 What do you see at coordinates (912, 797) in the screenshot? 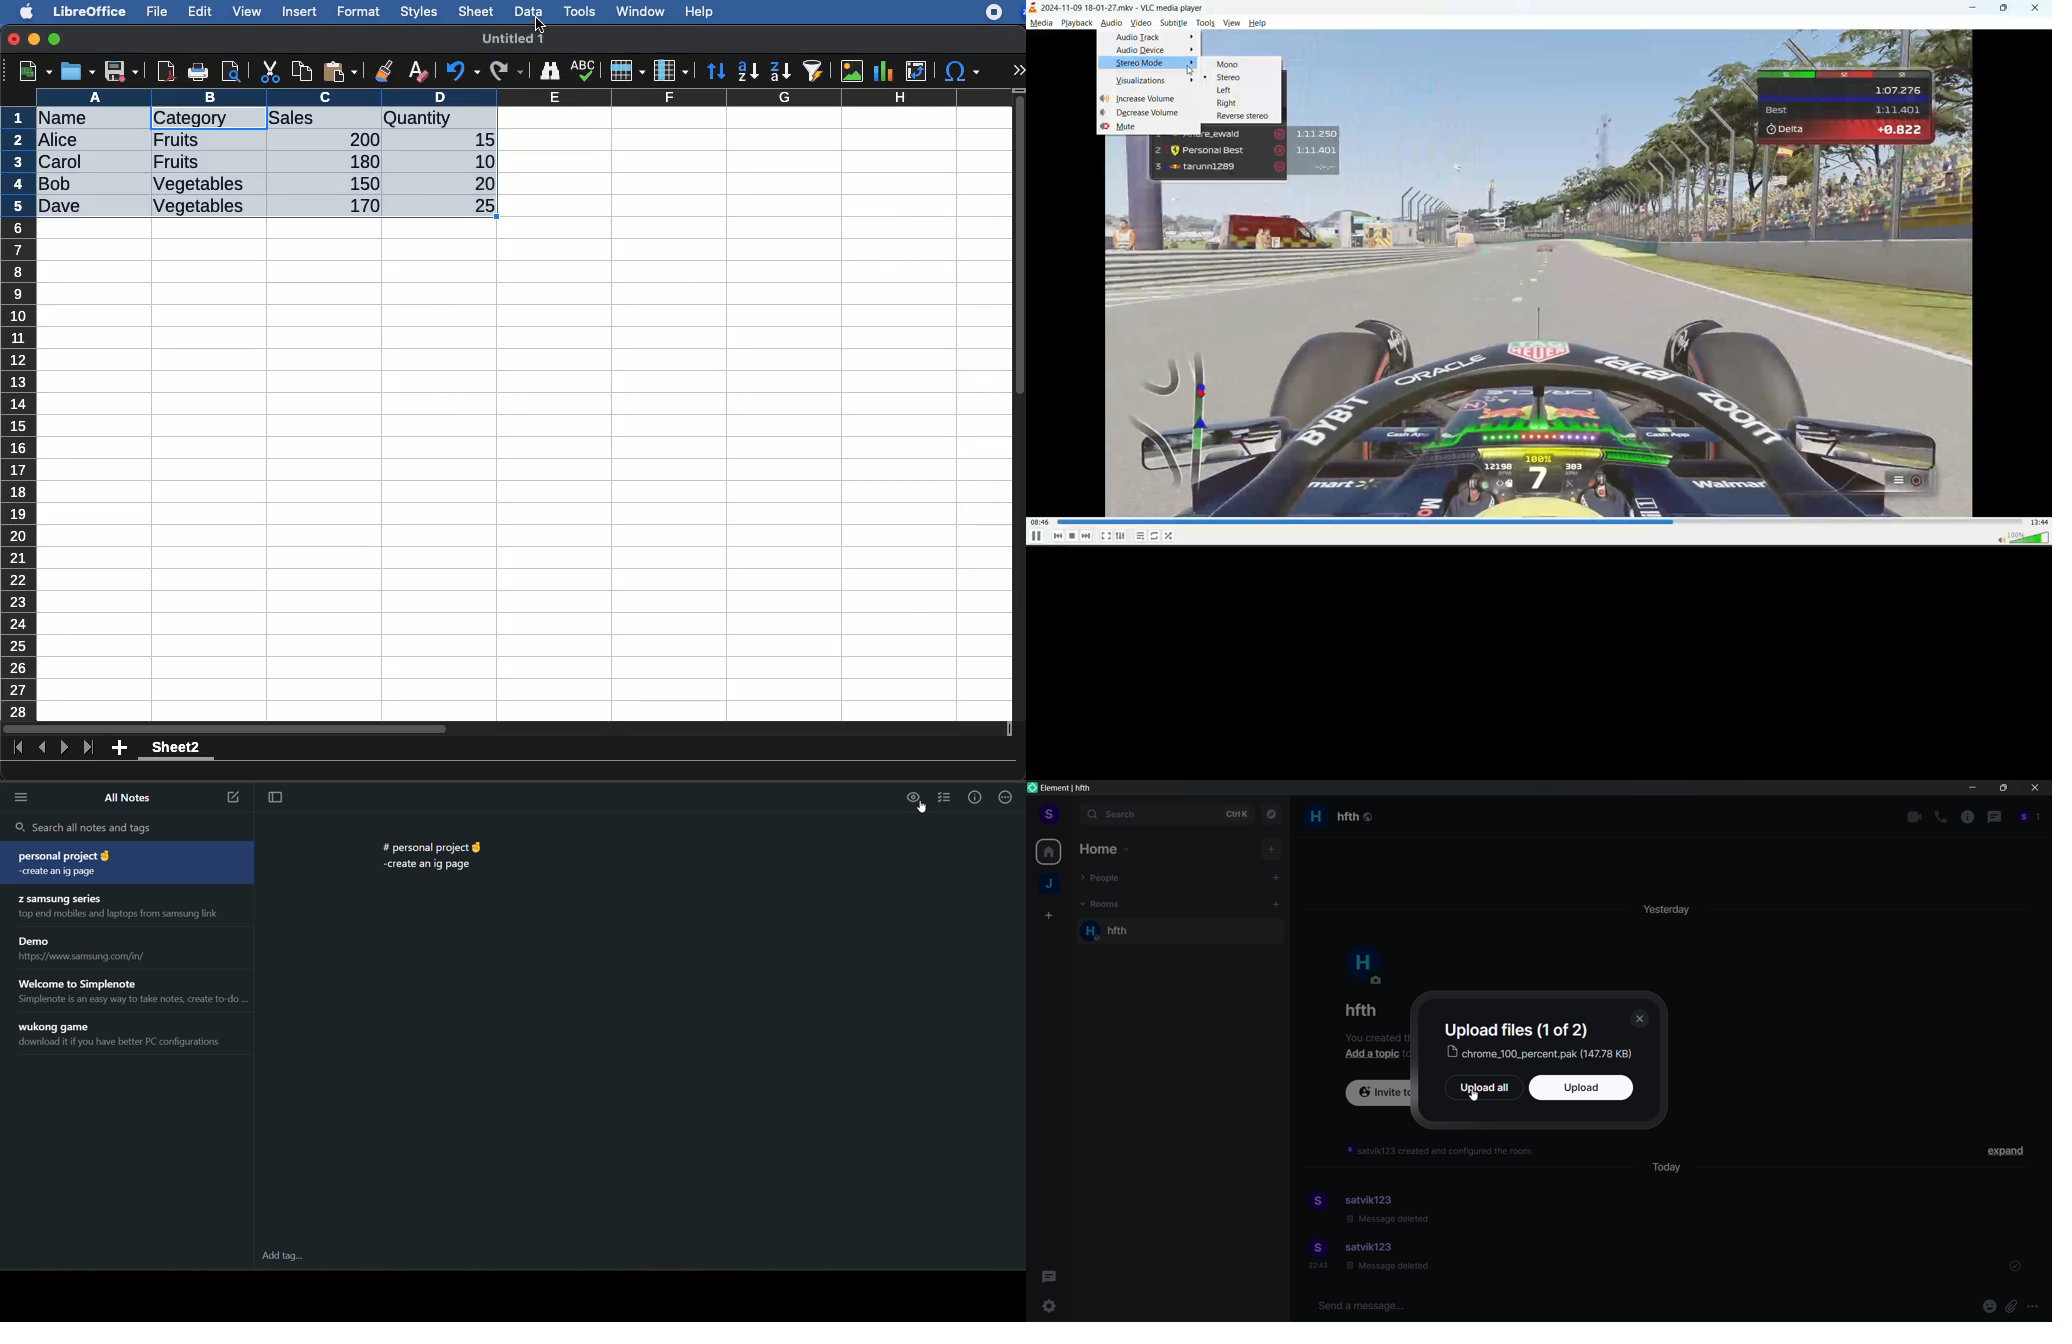
I see `preview` at bounding box center [912, 797].